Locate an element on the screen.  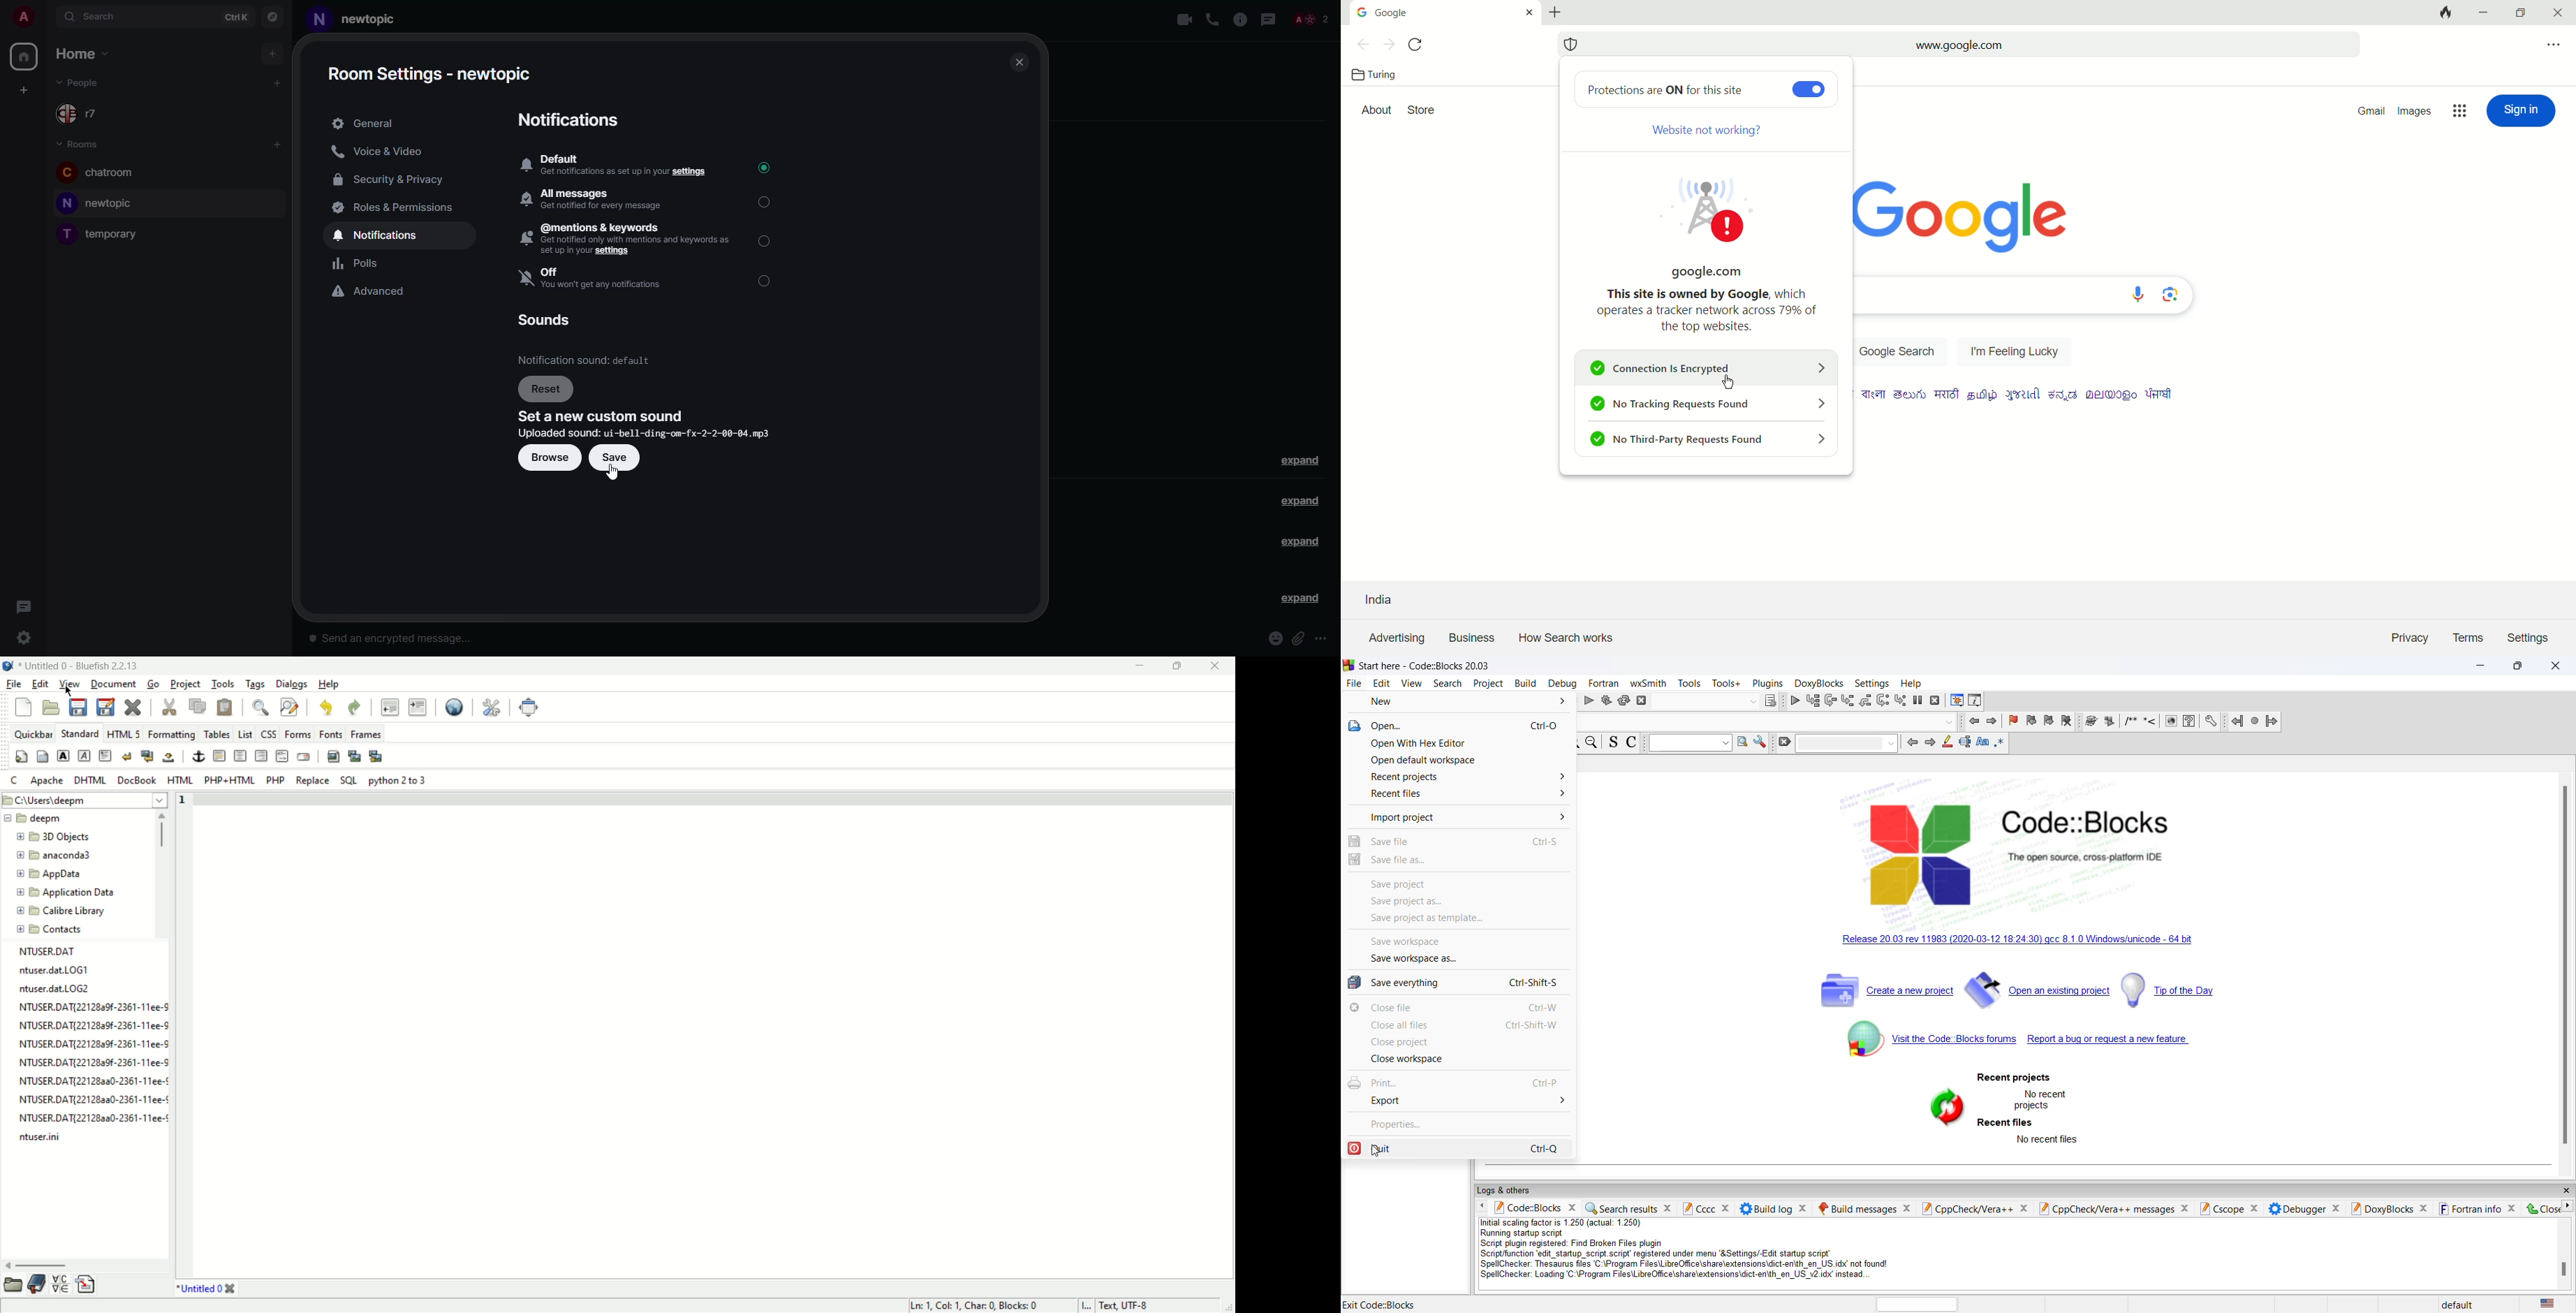
*Untitled 0 is located at coordinates (199, 1290).